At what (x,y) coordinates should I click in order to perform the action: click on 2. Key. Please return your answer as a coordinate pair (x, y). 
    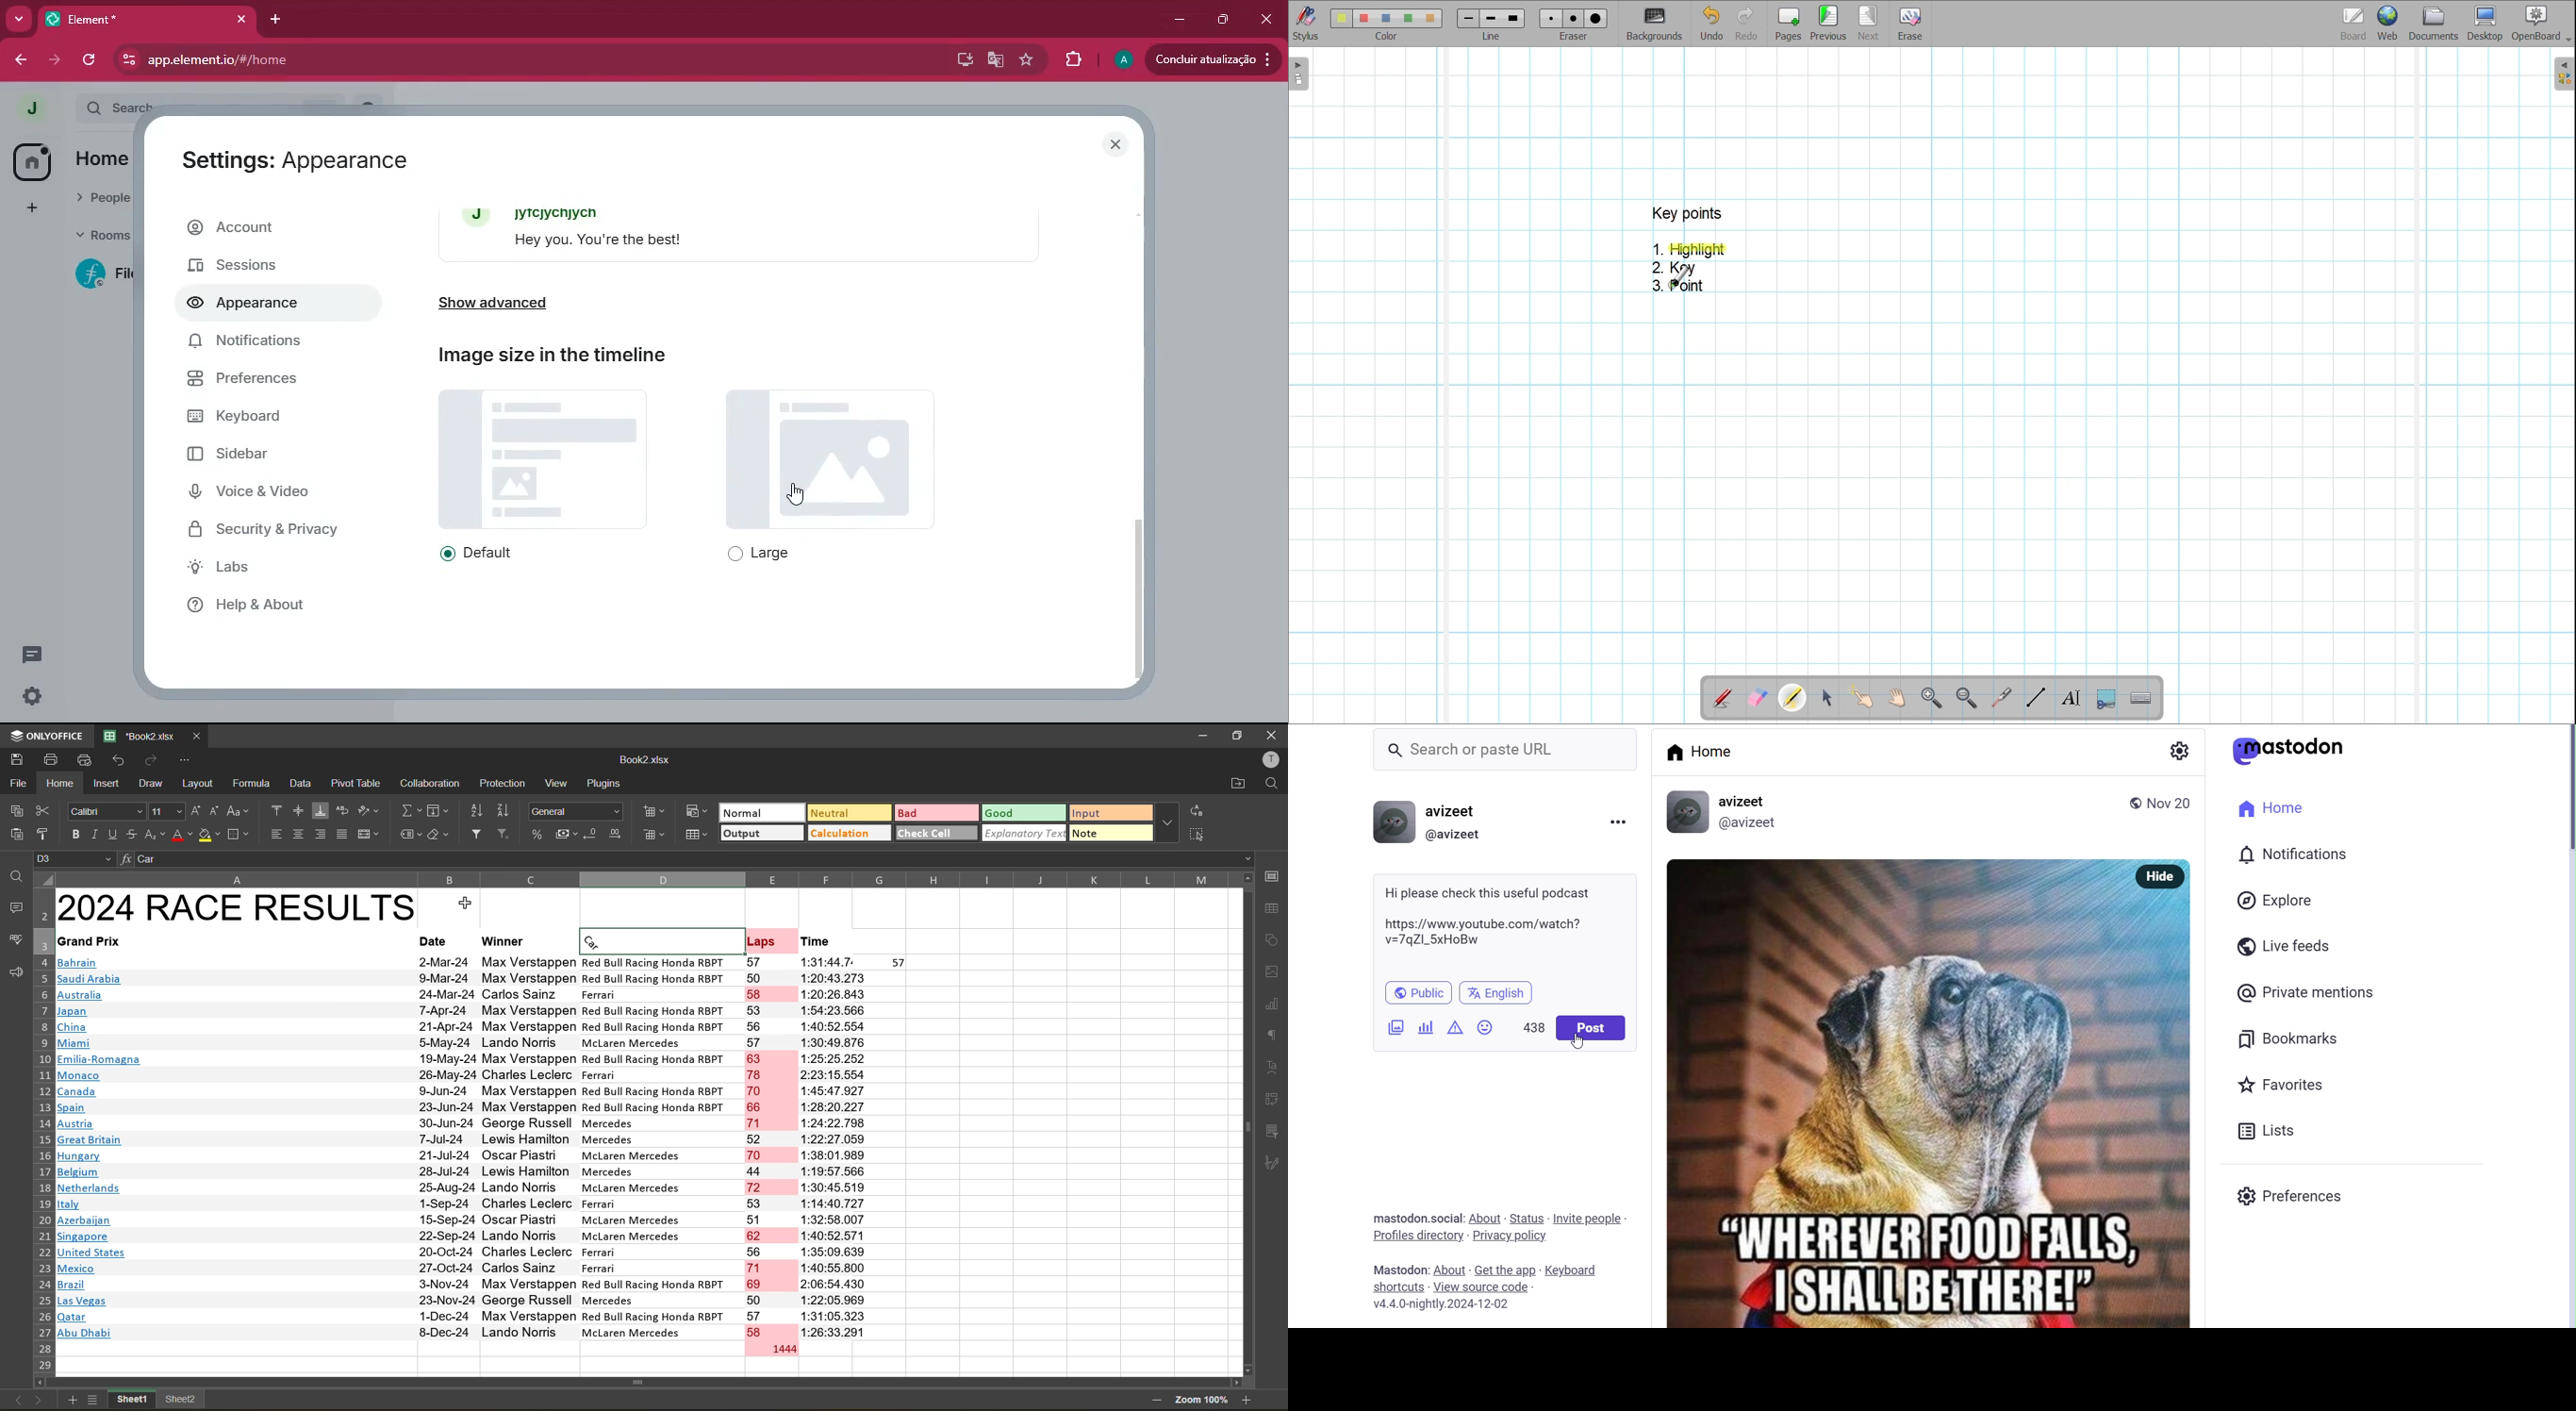
    Looking at the image, I should click on (1676, 268).